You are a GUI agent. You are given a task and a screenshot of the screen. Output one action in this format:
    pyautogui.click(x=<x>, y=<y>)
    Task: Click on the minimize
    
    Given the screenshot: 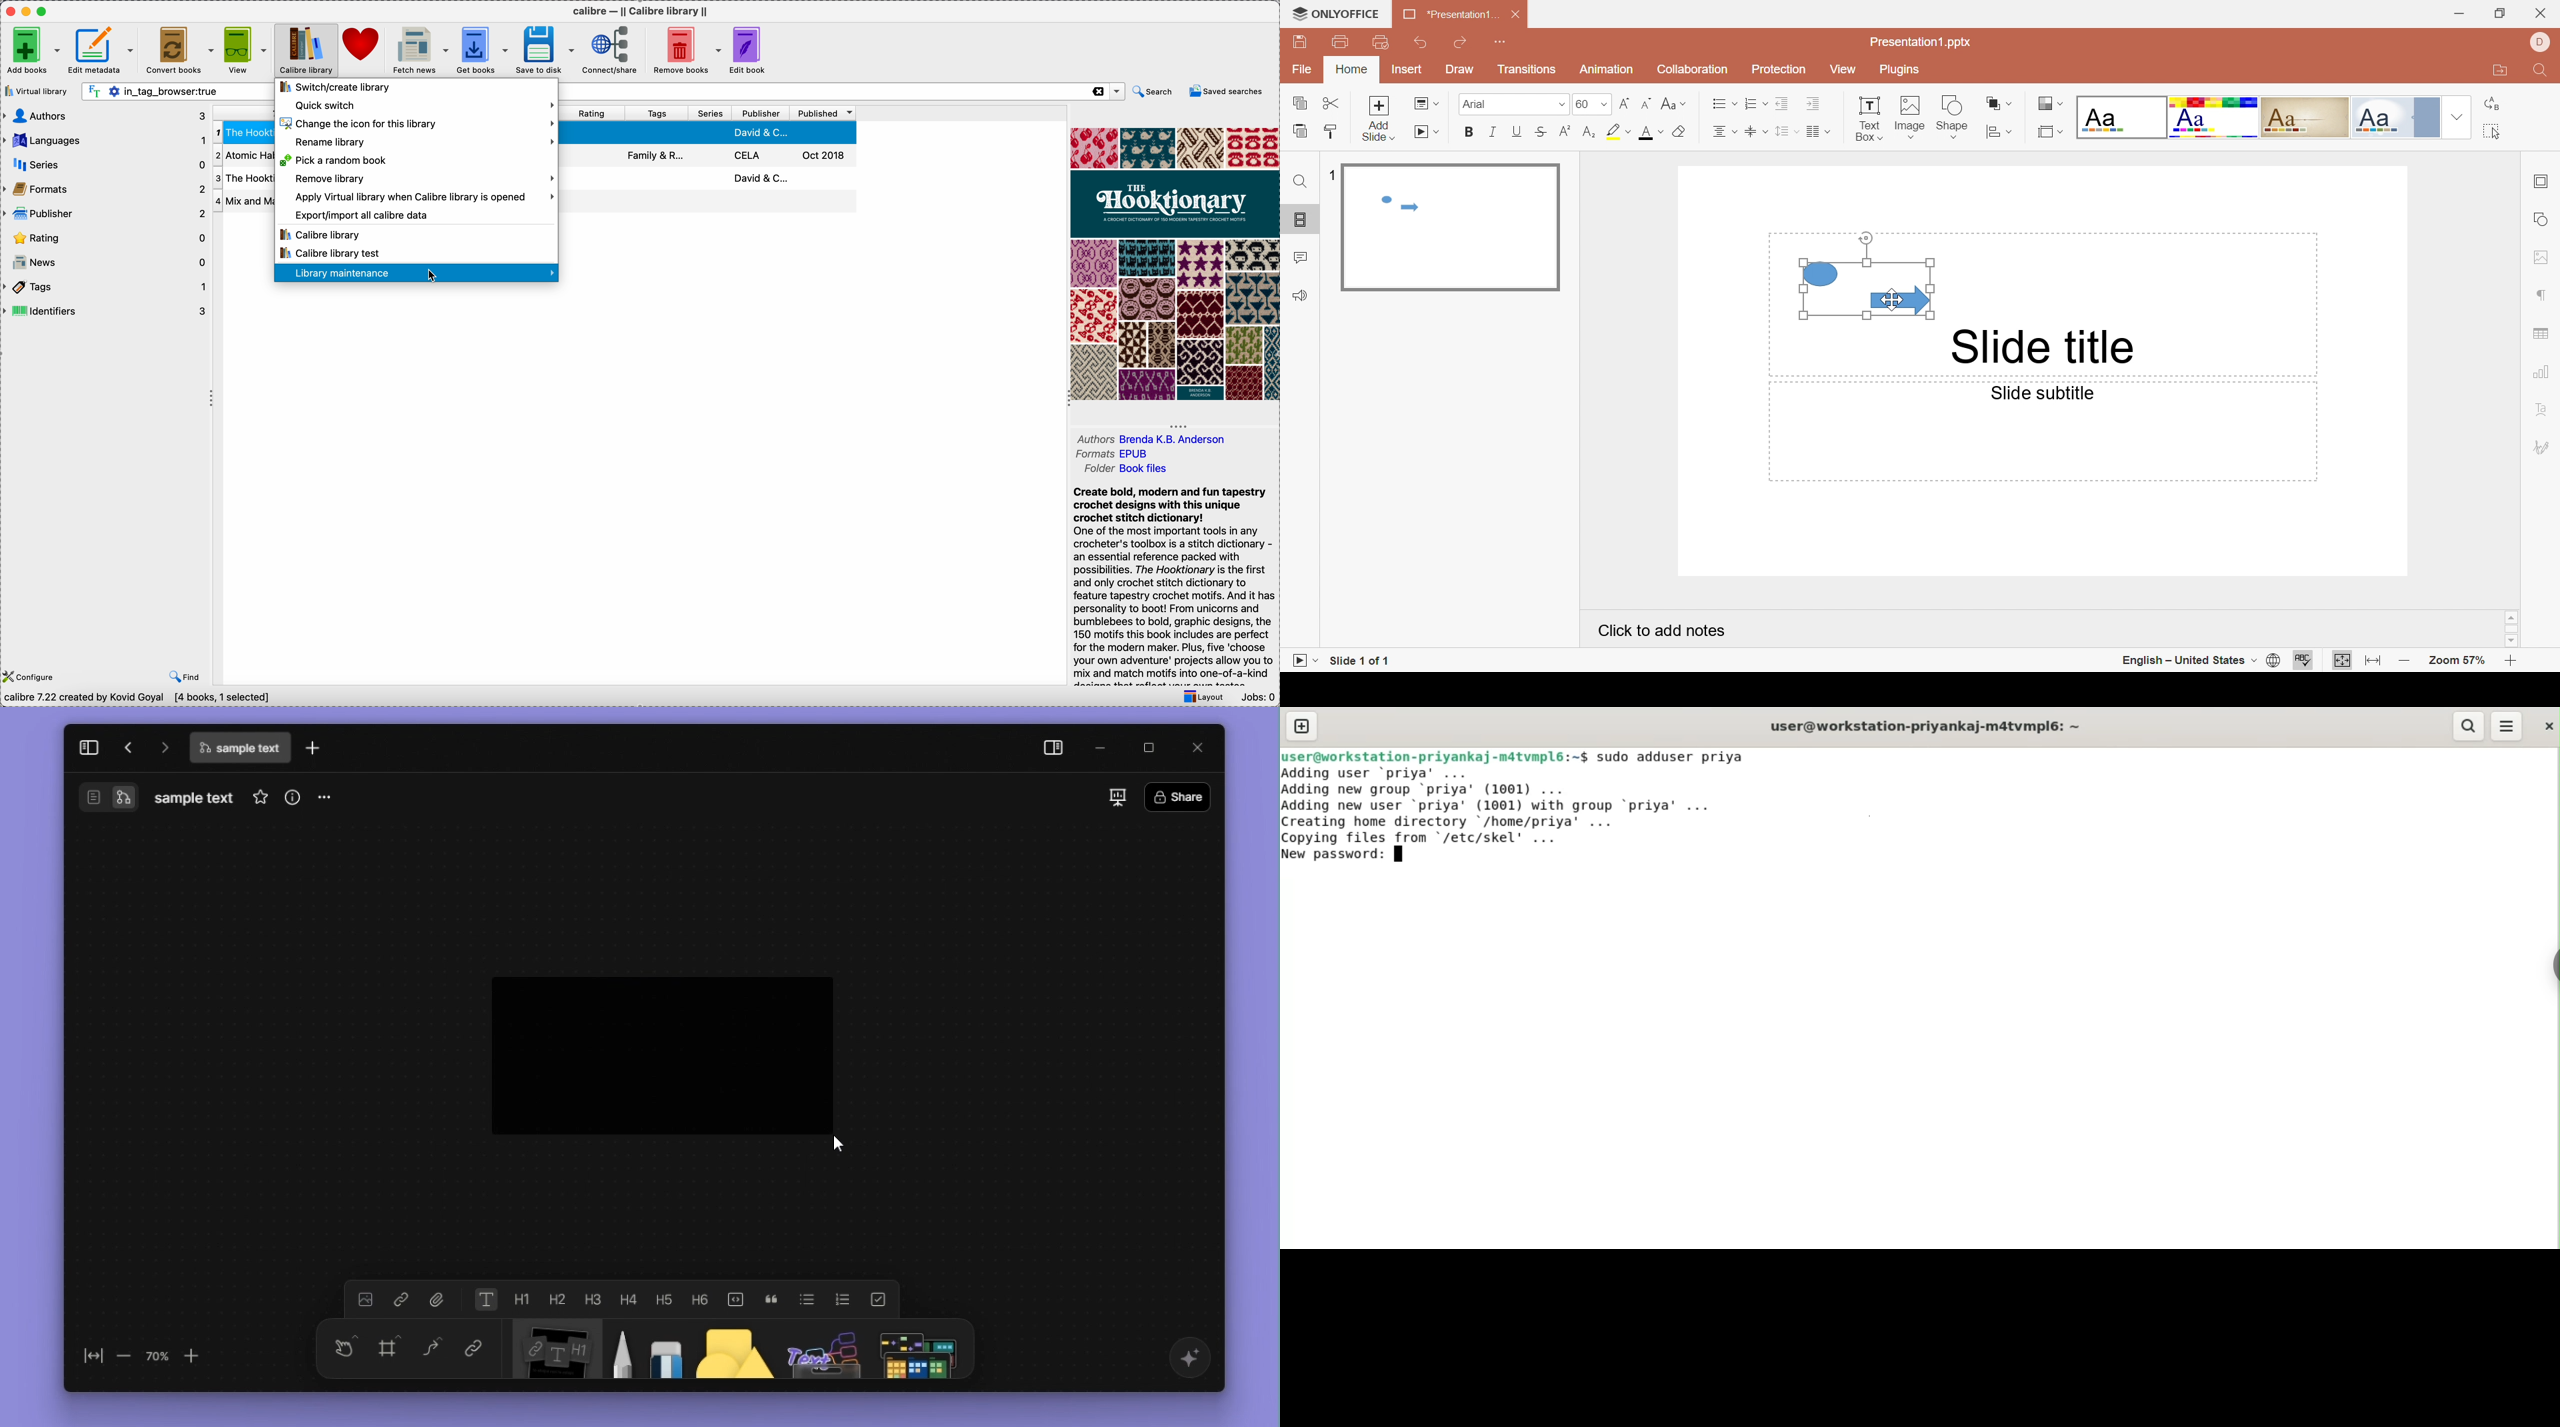 What is the action you would take?
    pyautogui.click(x=1105, y=747)
    